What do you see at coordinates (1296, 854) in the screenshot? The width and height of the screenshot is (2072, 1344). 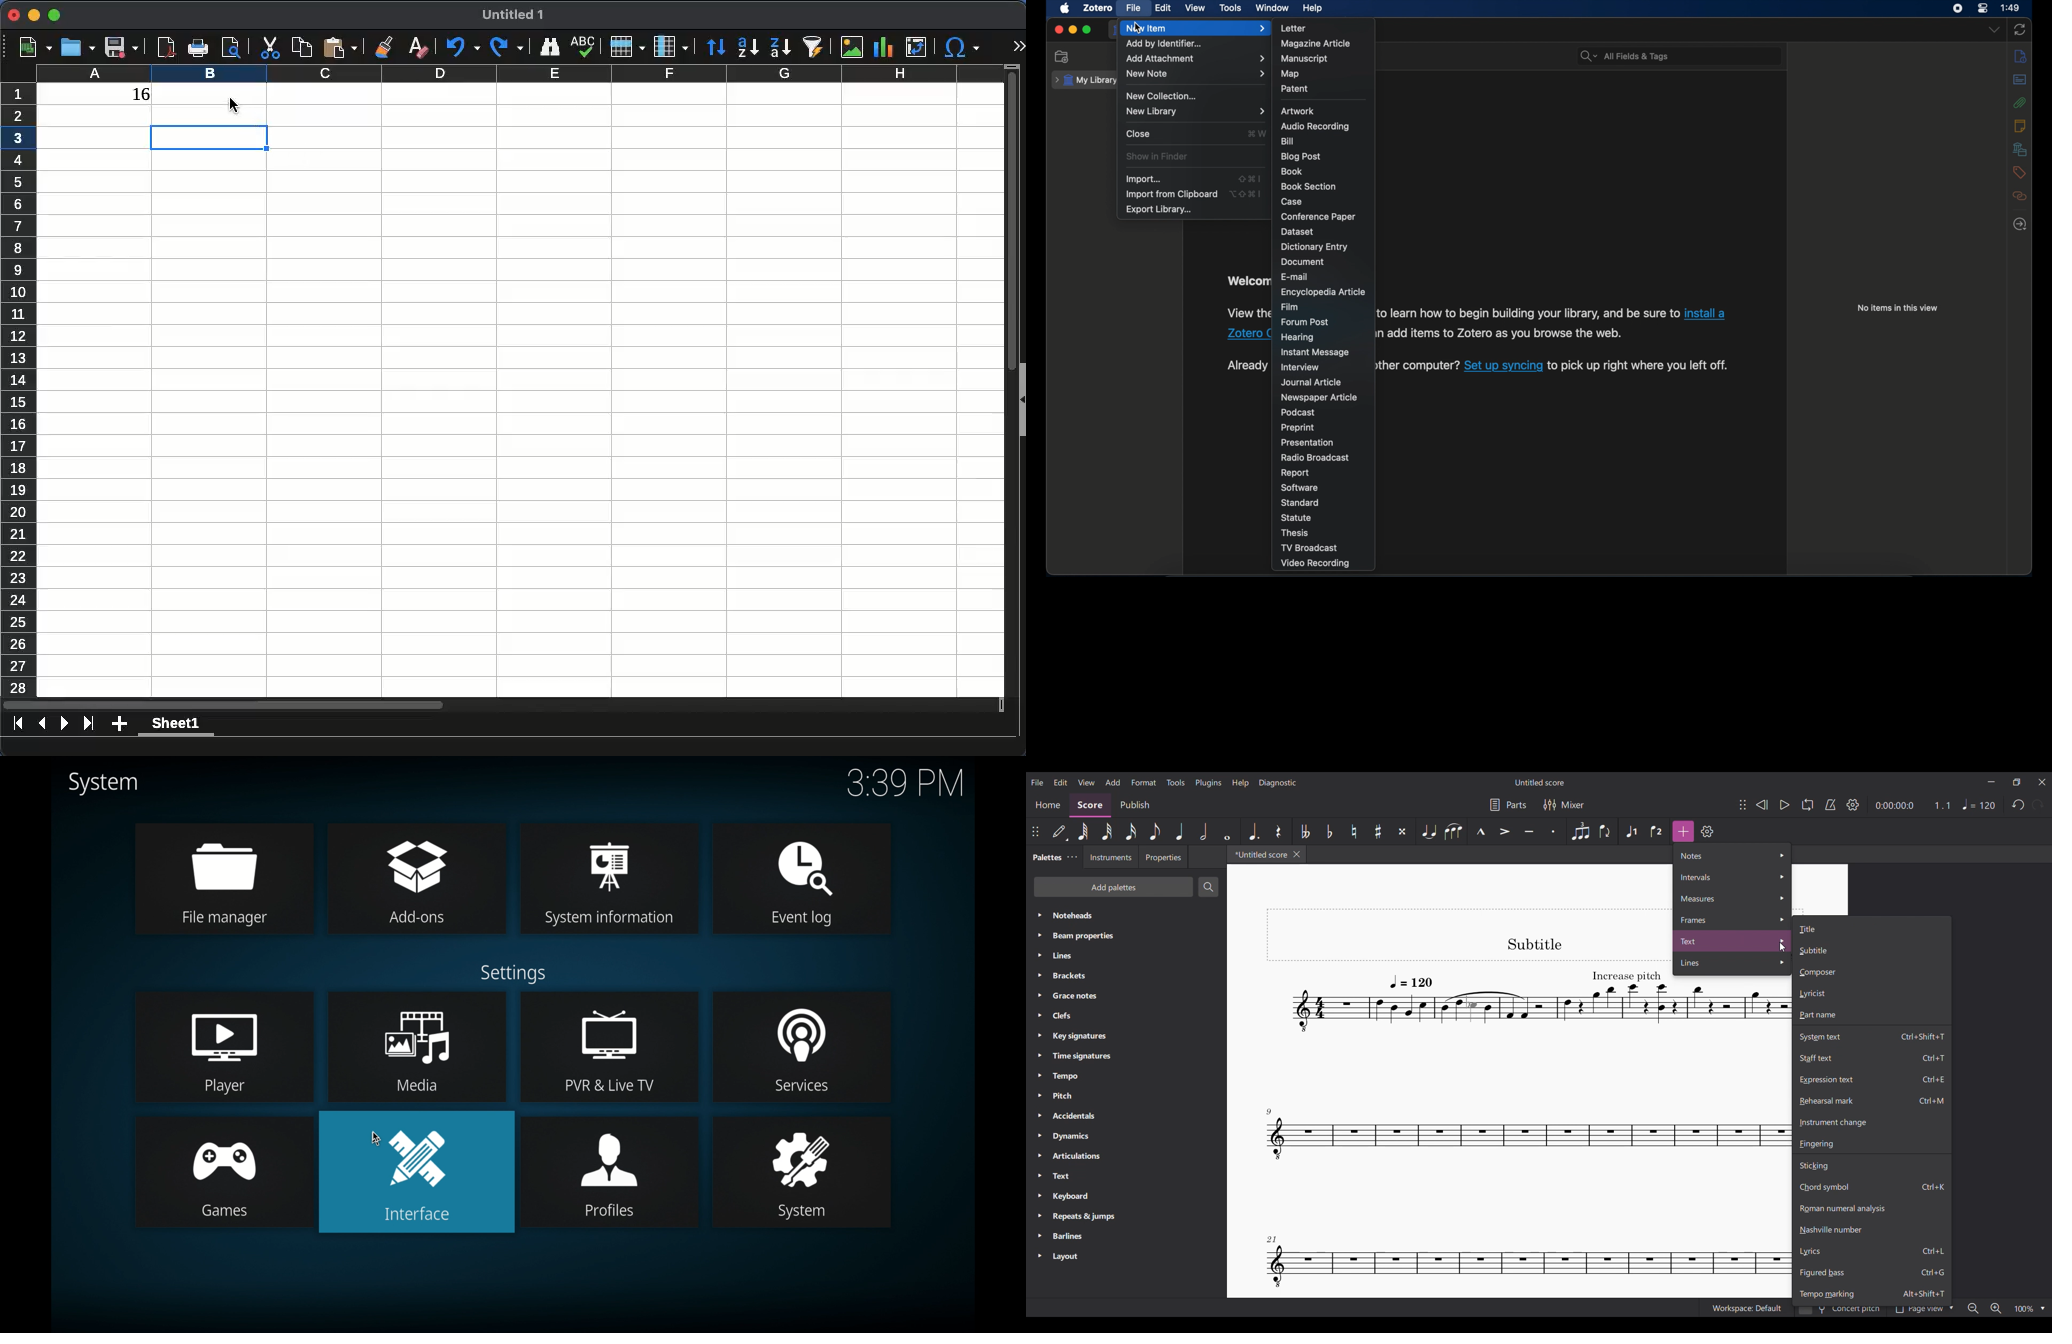 I see `Close tab` at bounding box center [1296, 854].